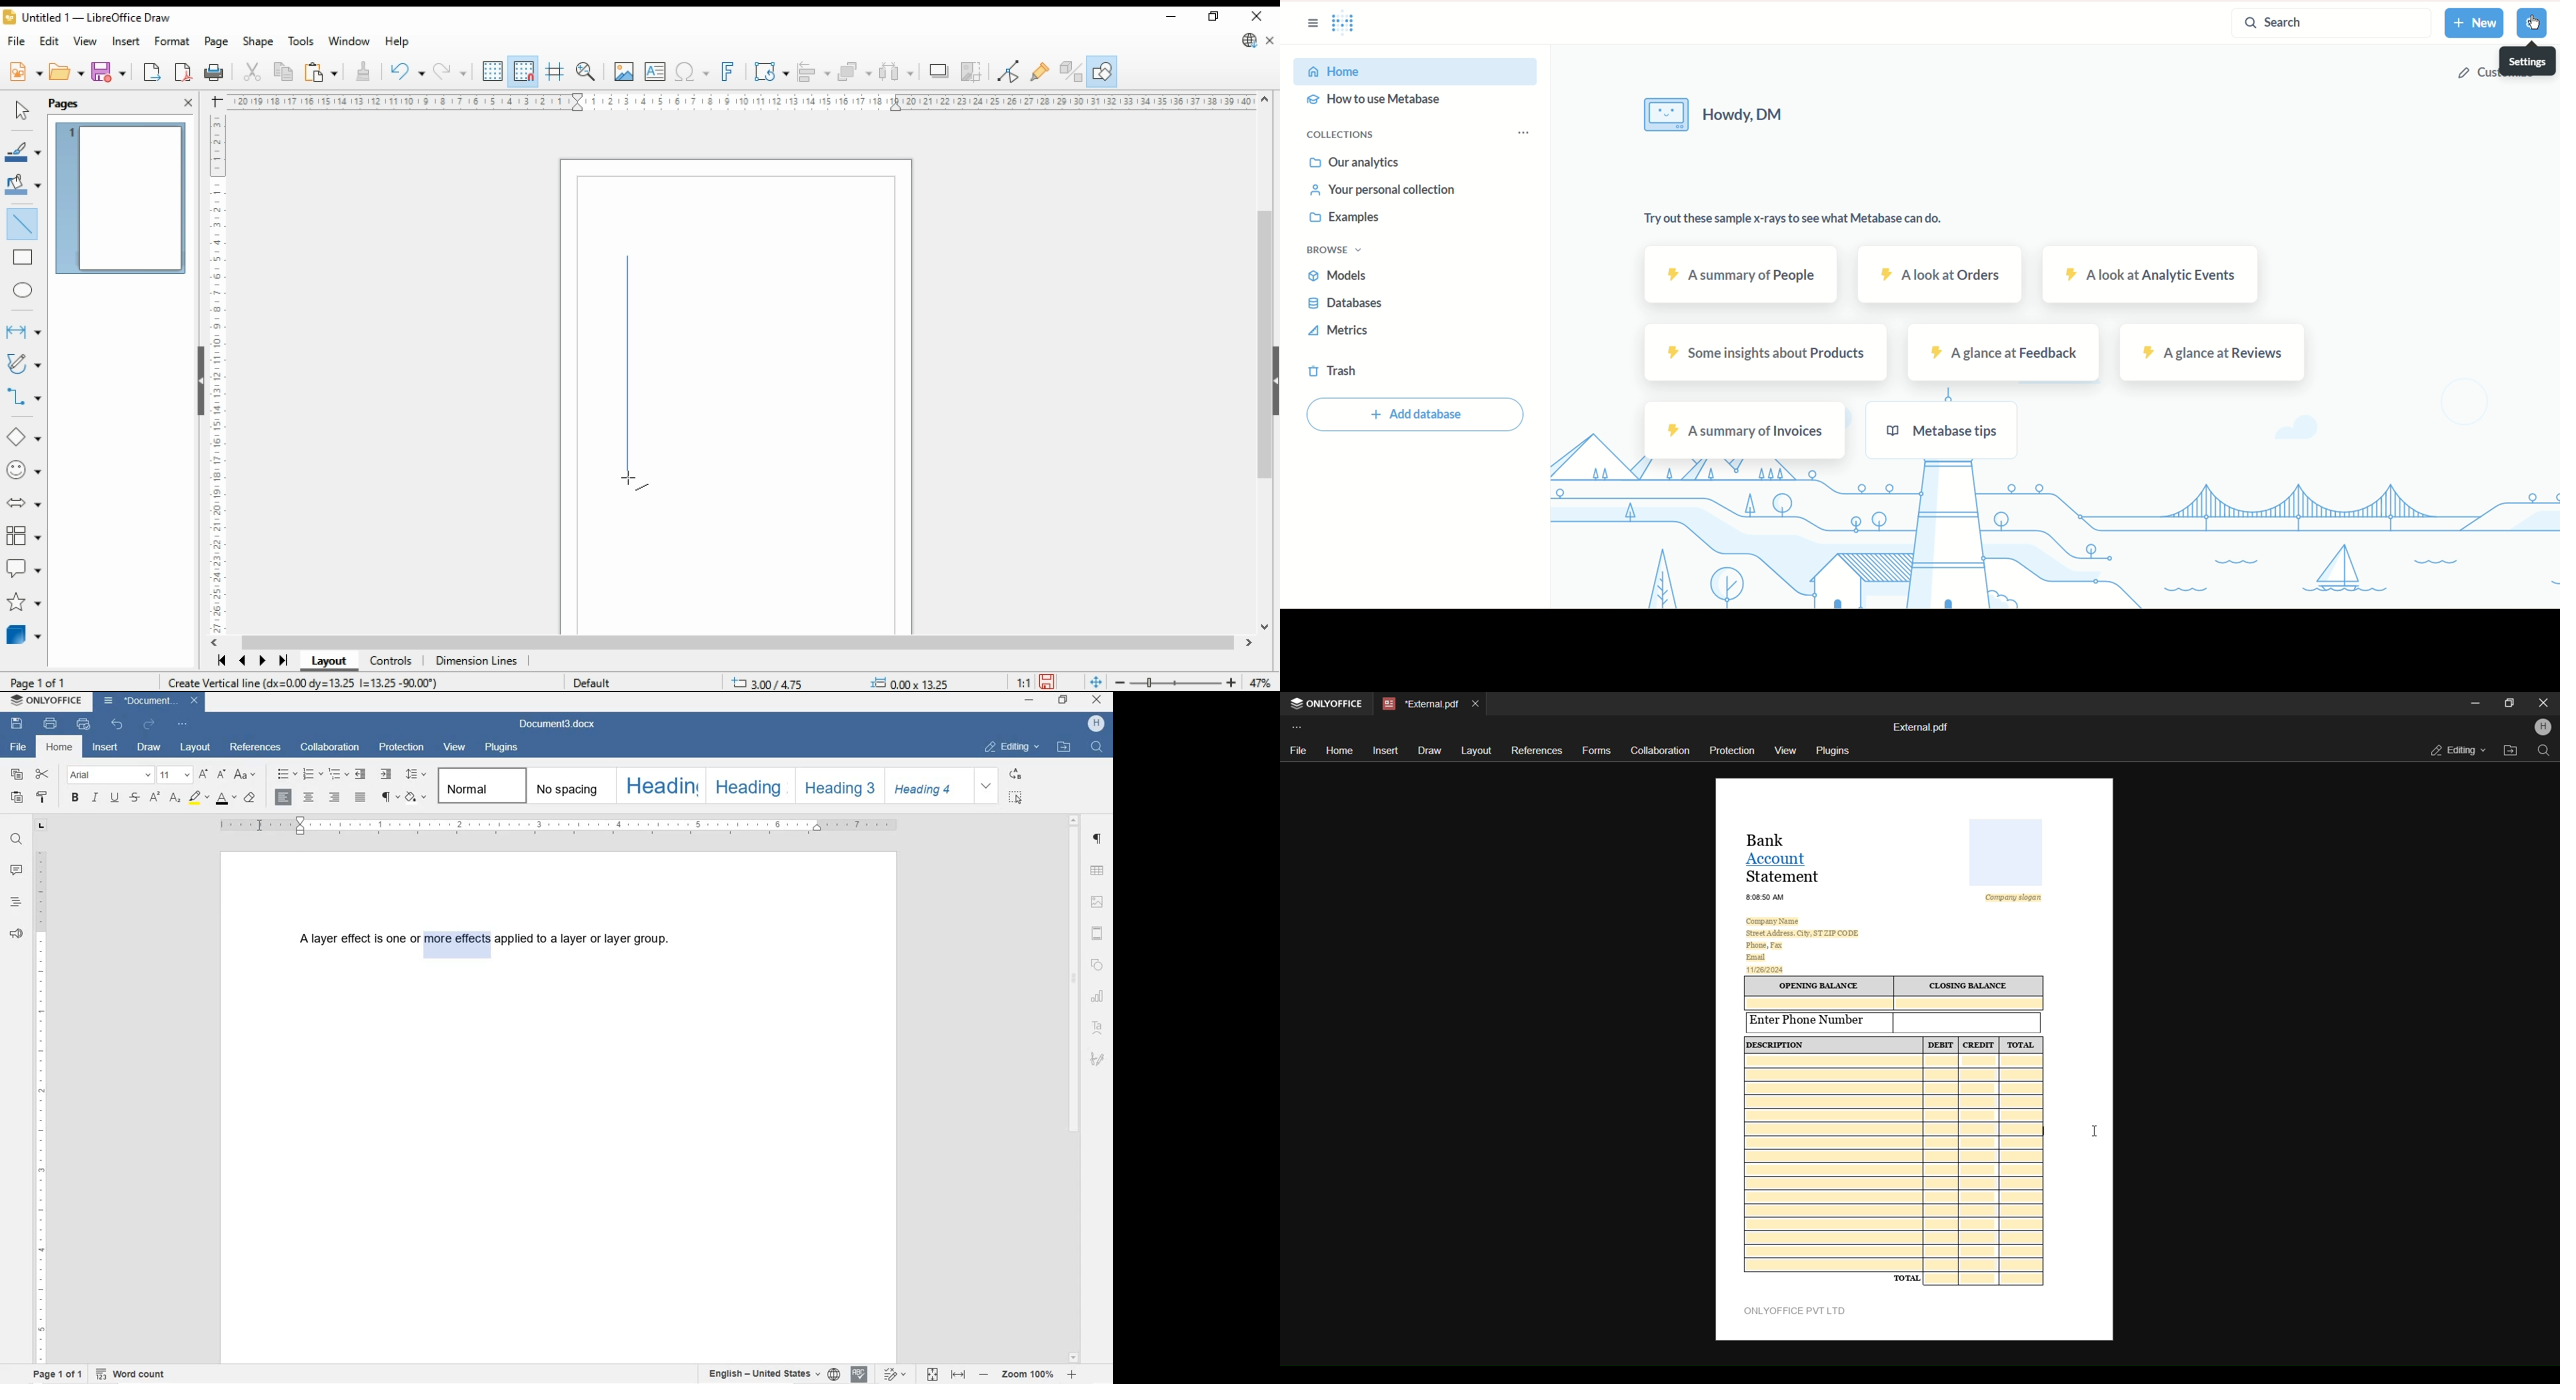  I want to click on clone formatting, so click(362, 70).